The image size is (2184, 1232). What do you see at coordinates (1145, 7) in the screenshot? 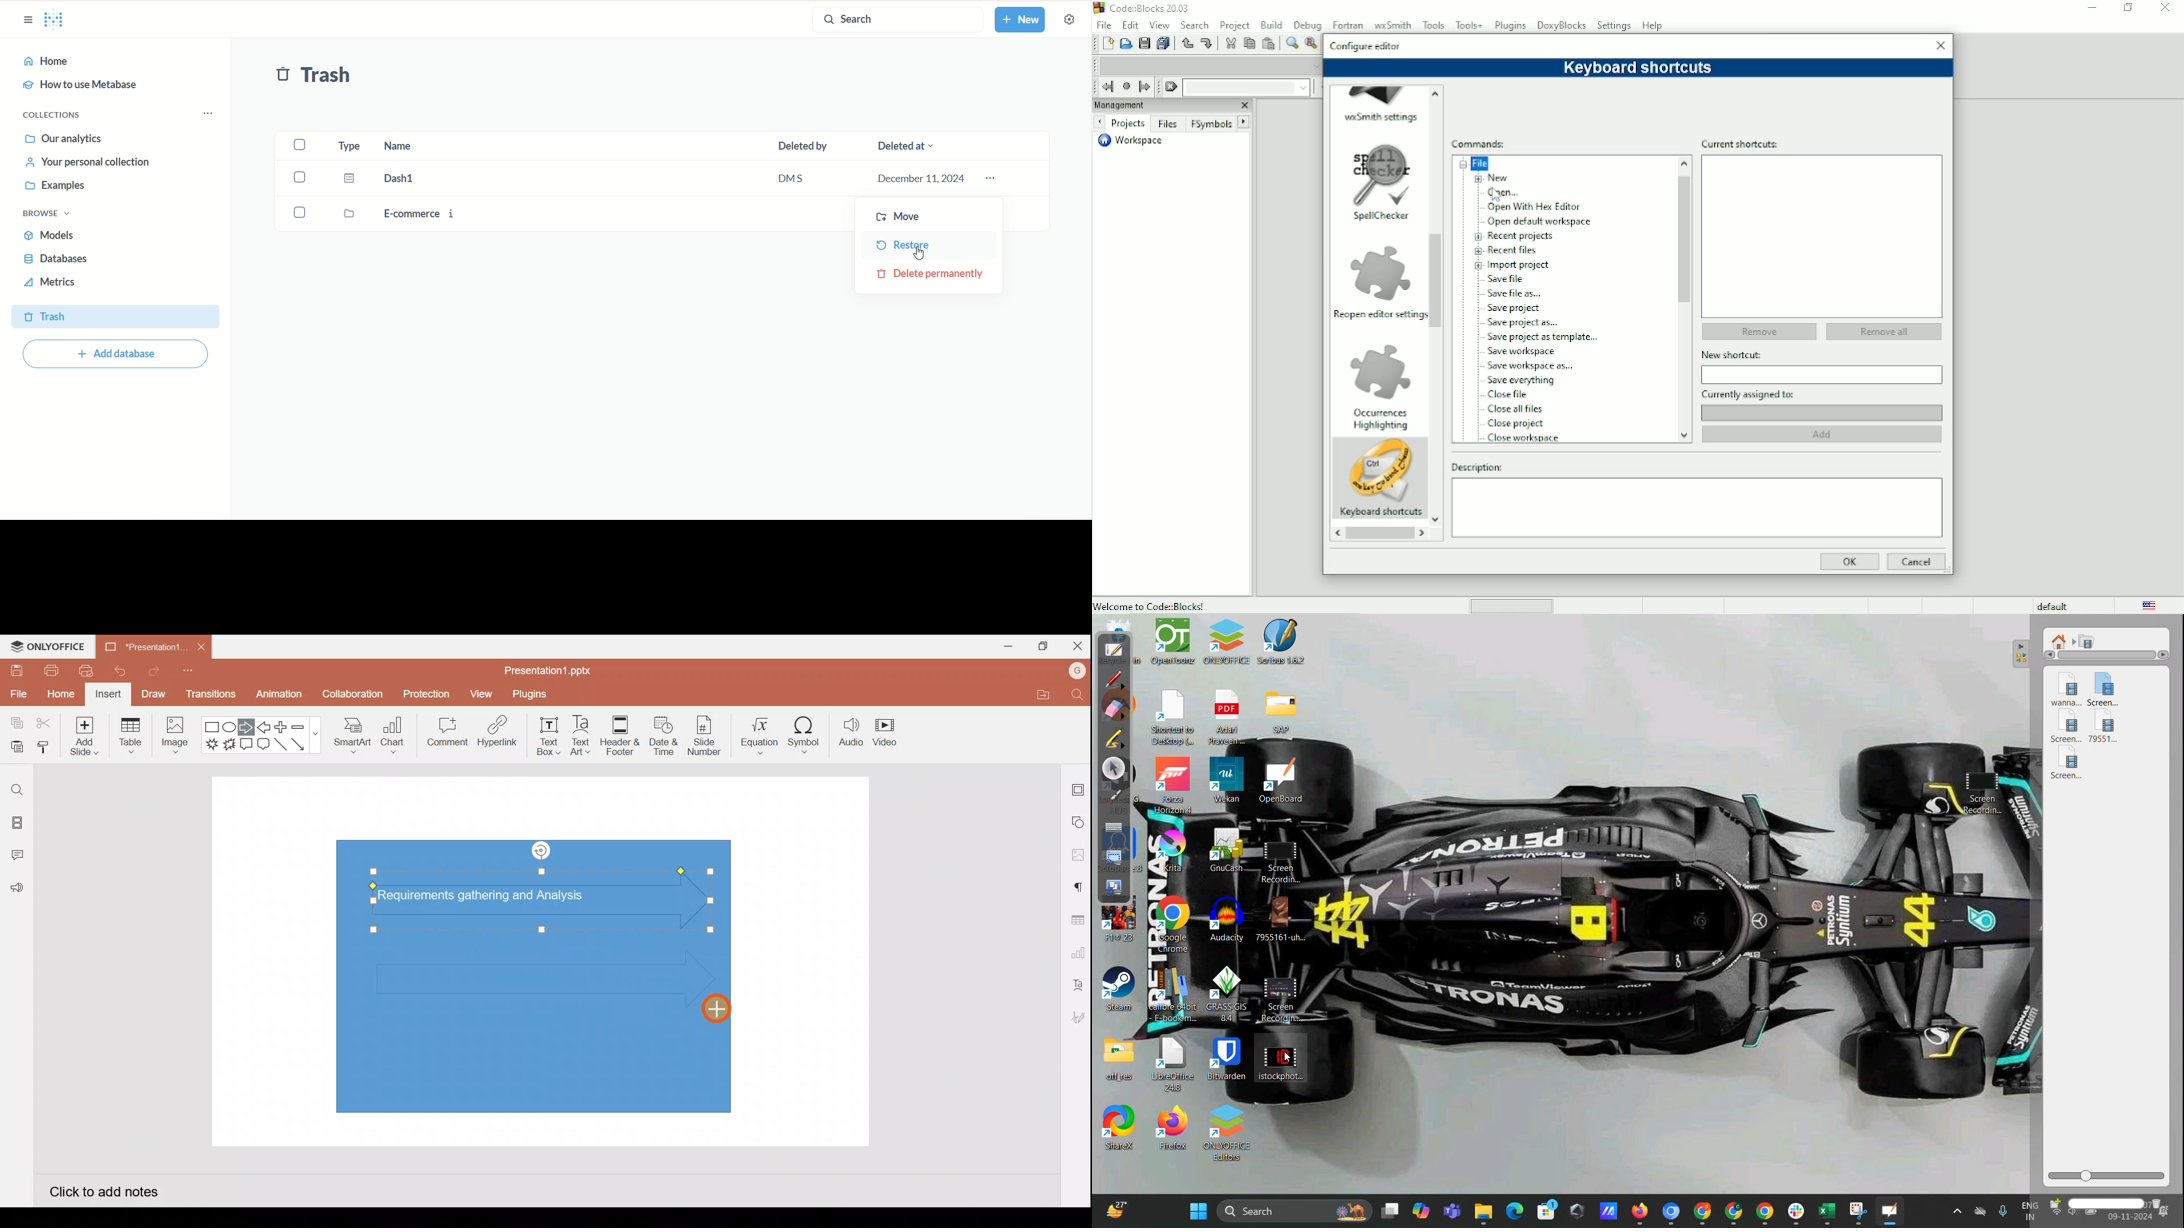
I see `Code : Blocks 20.03` at bounding box center [1145, 7].